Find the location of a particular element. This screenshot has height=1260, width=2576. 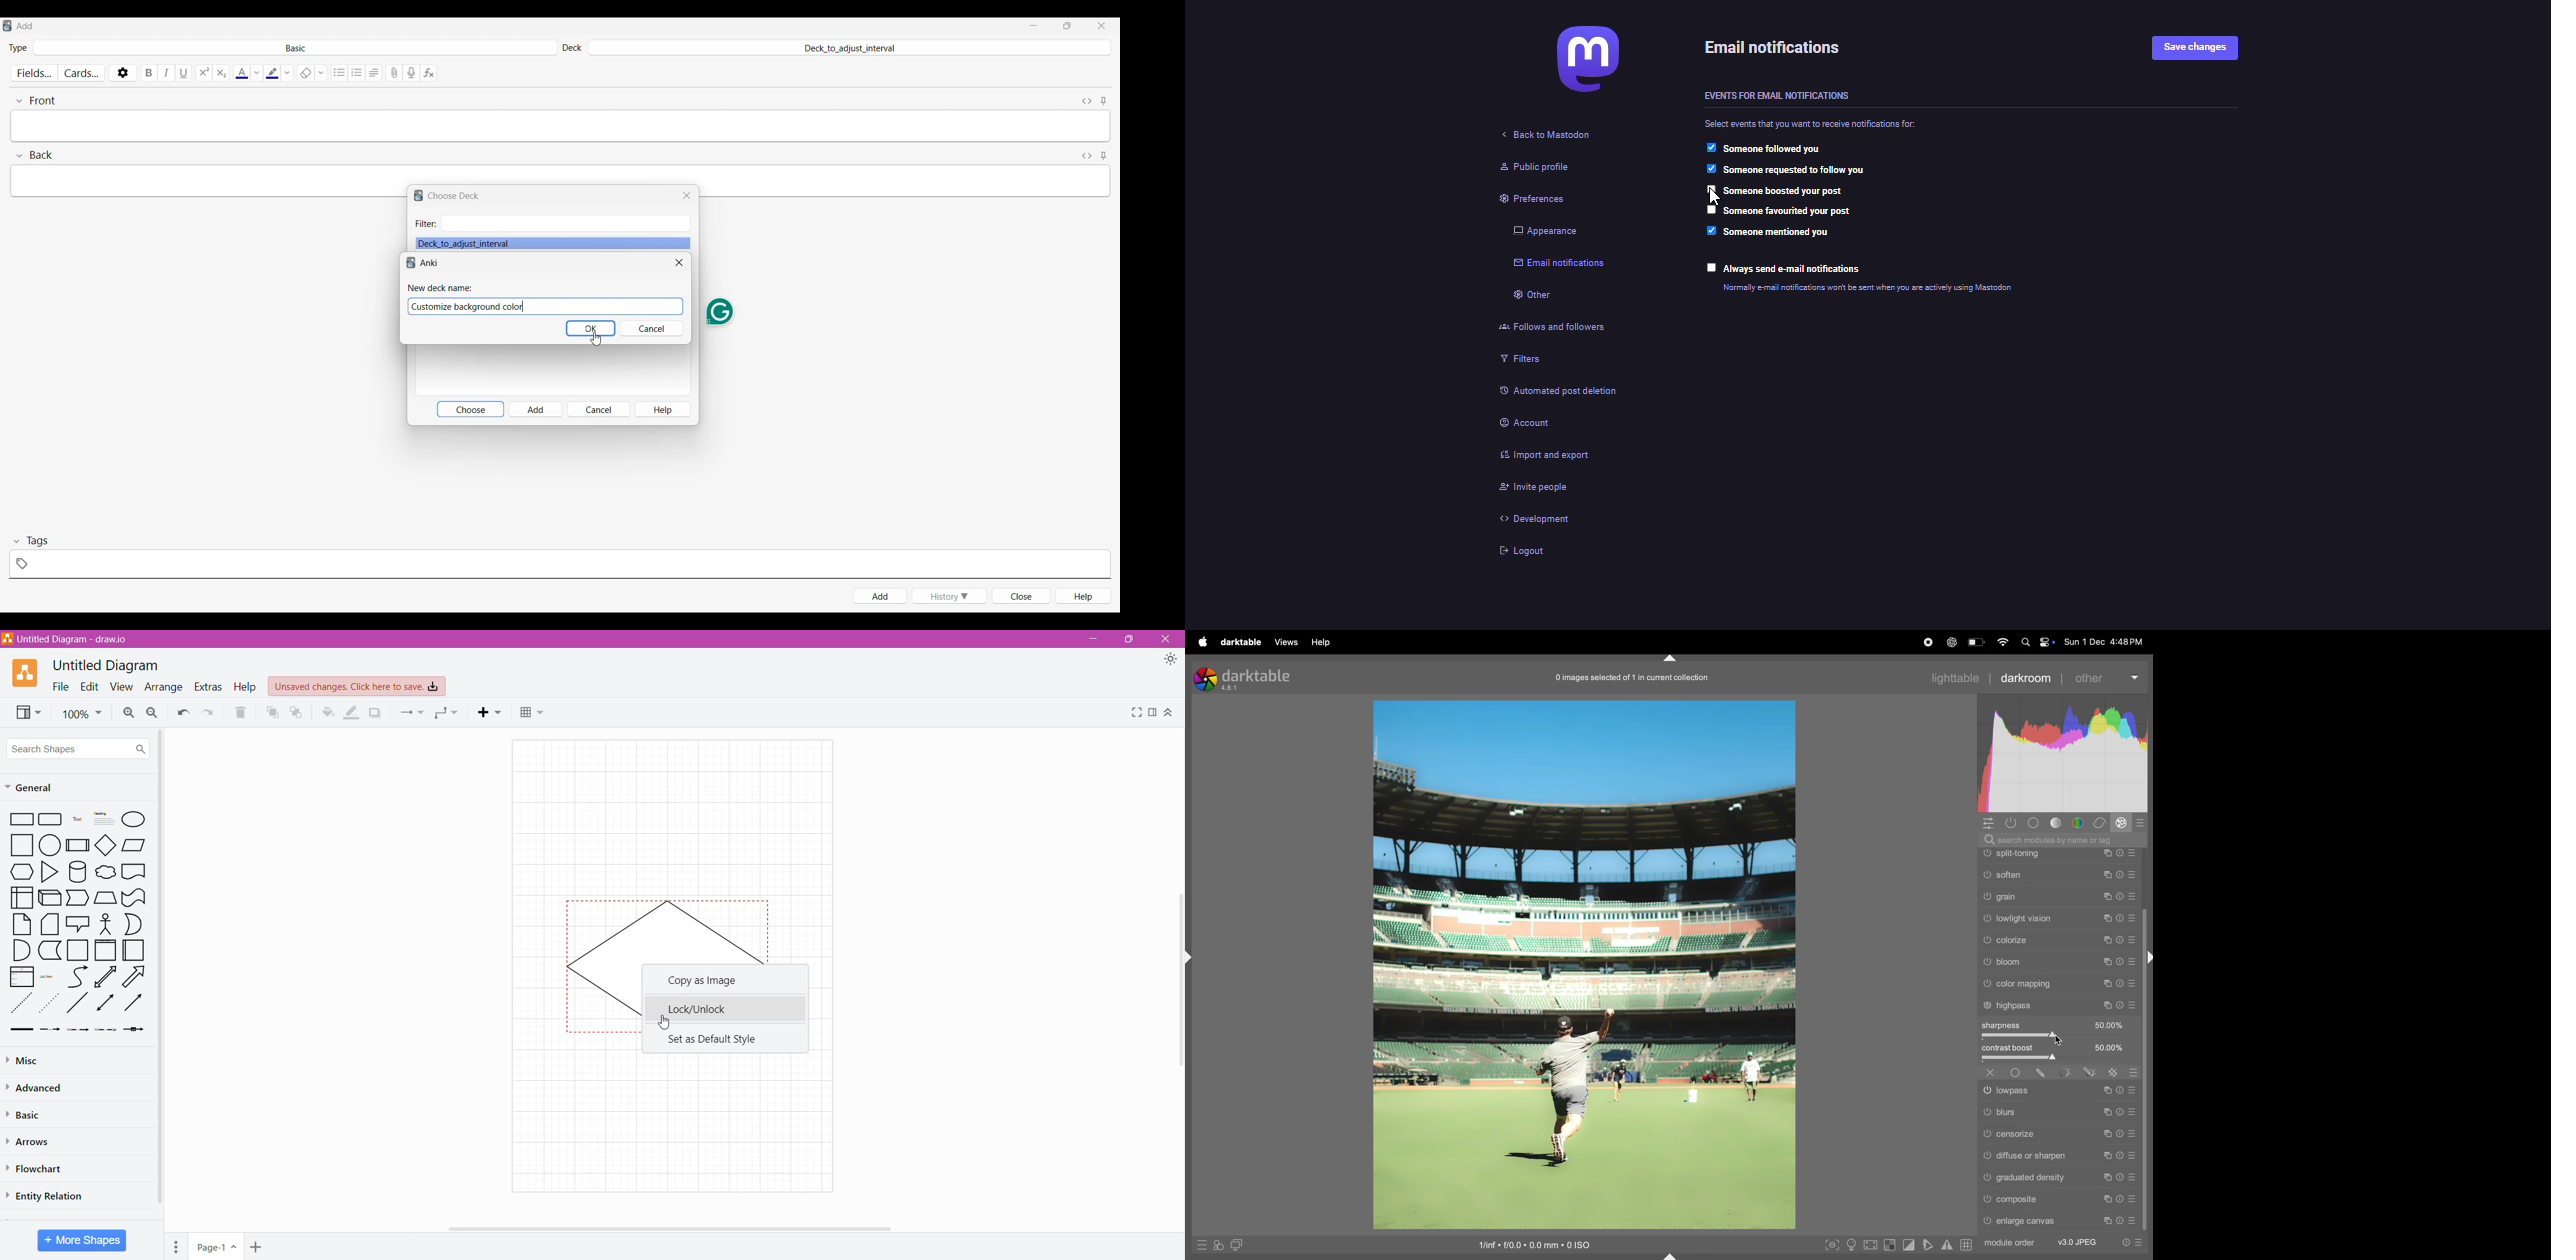

Untitled Diagram - draw.io is located at coordinates (70, 639).